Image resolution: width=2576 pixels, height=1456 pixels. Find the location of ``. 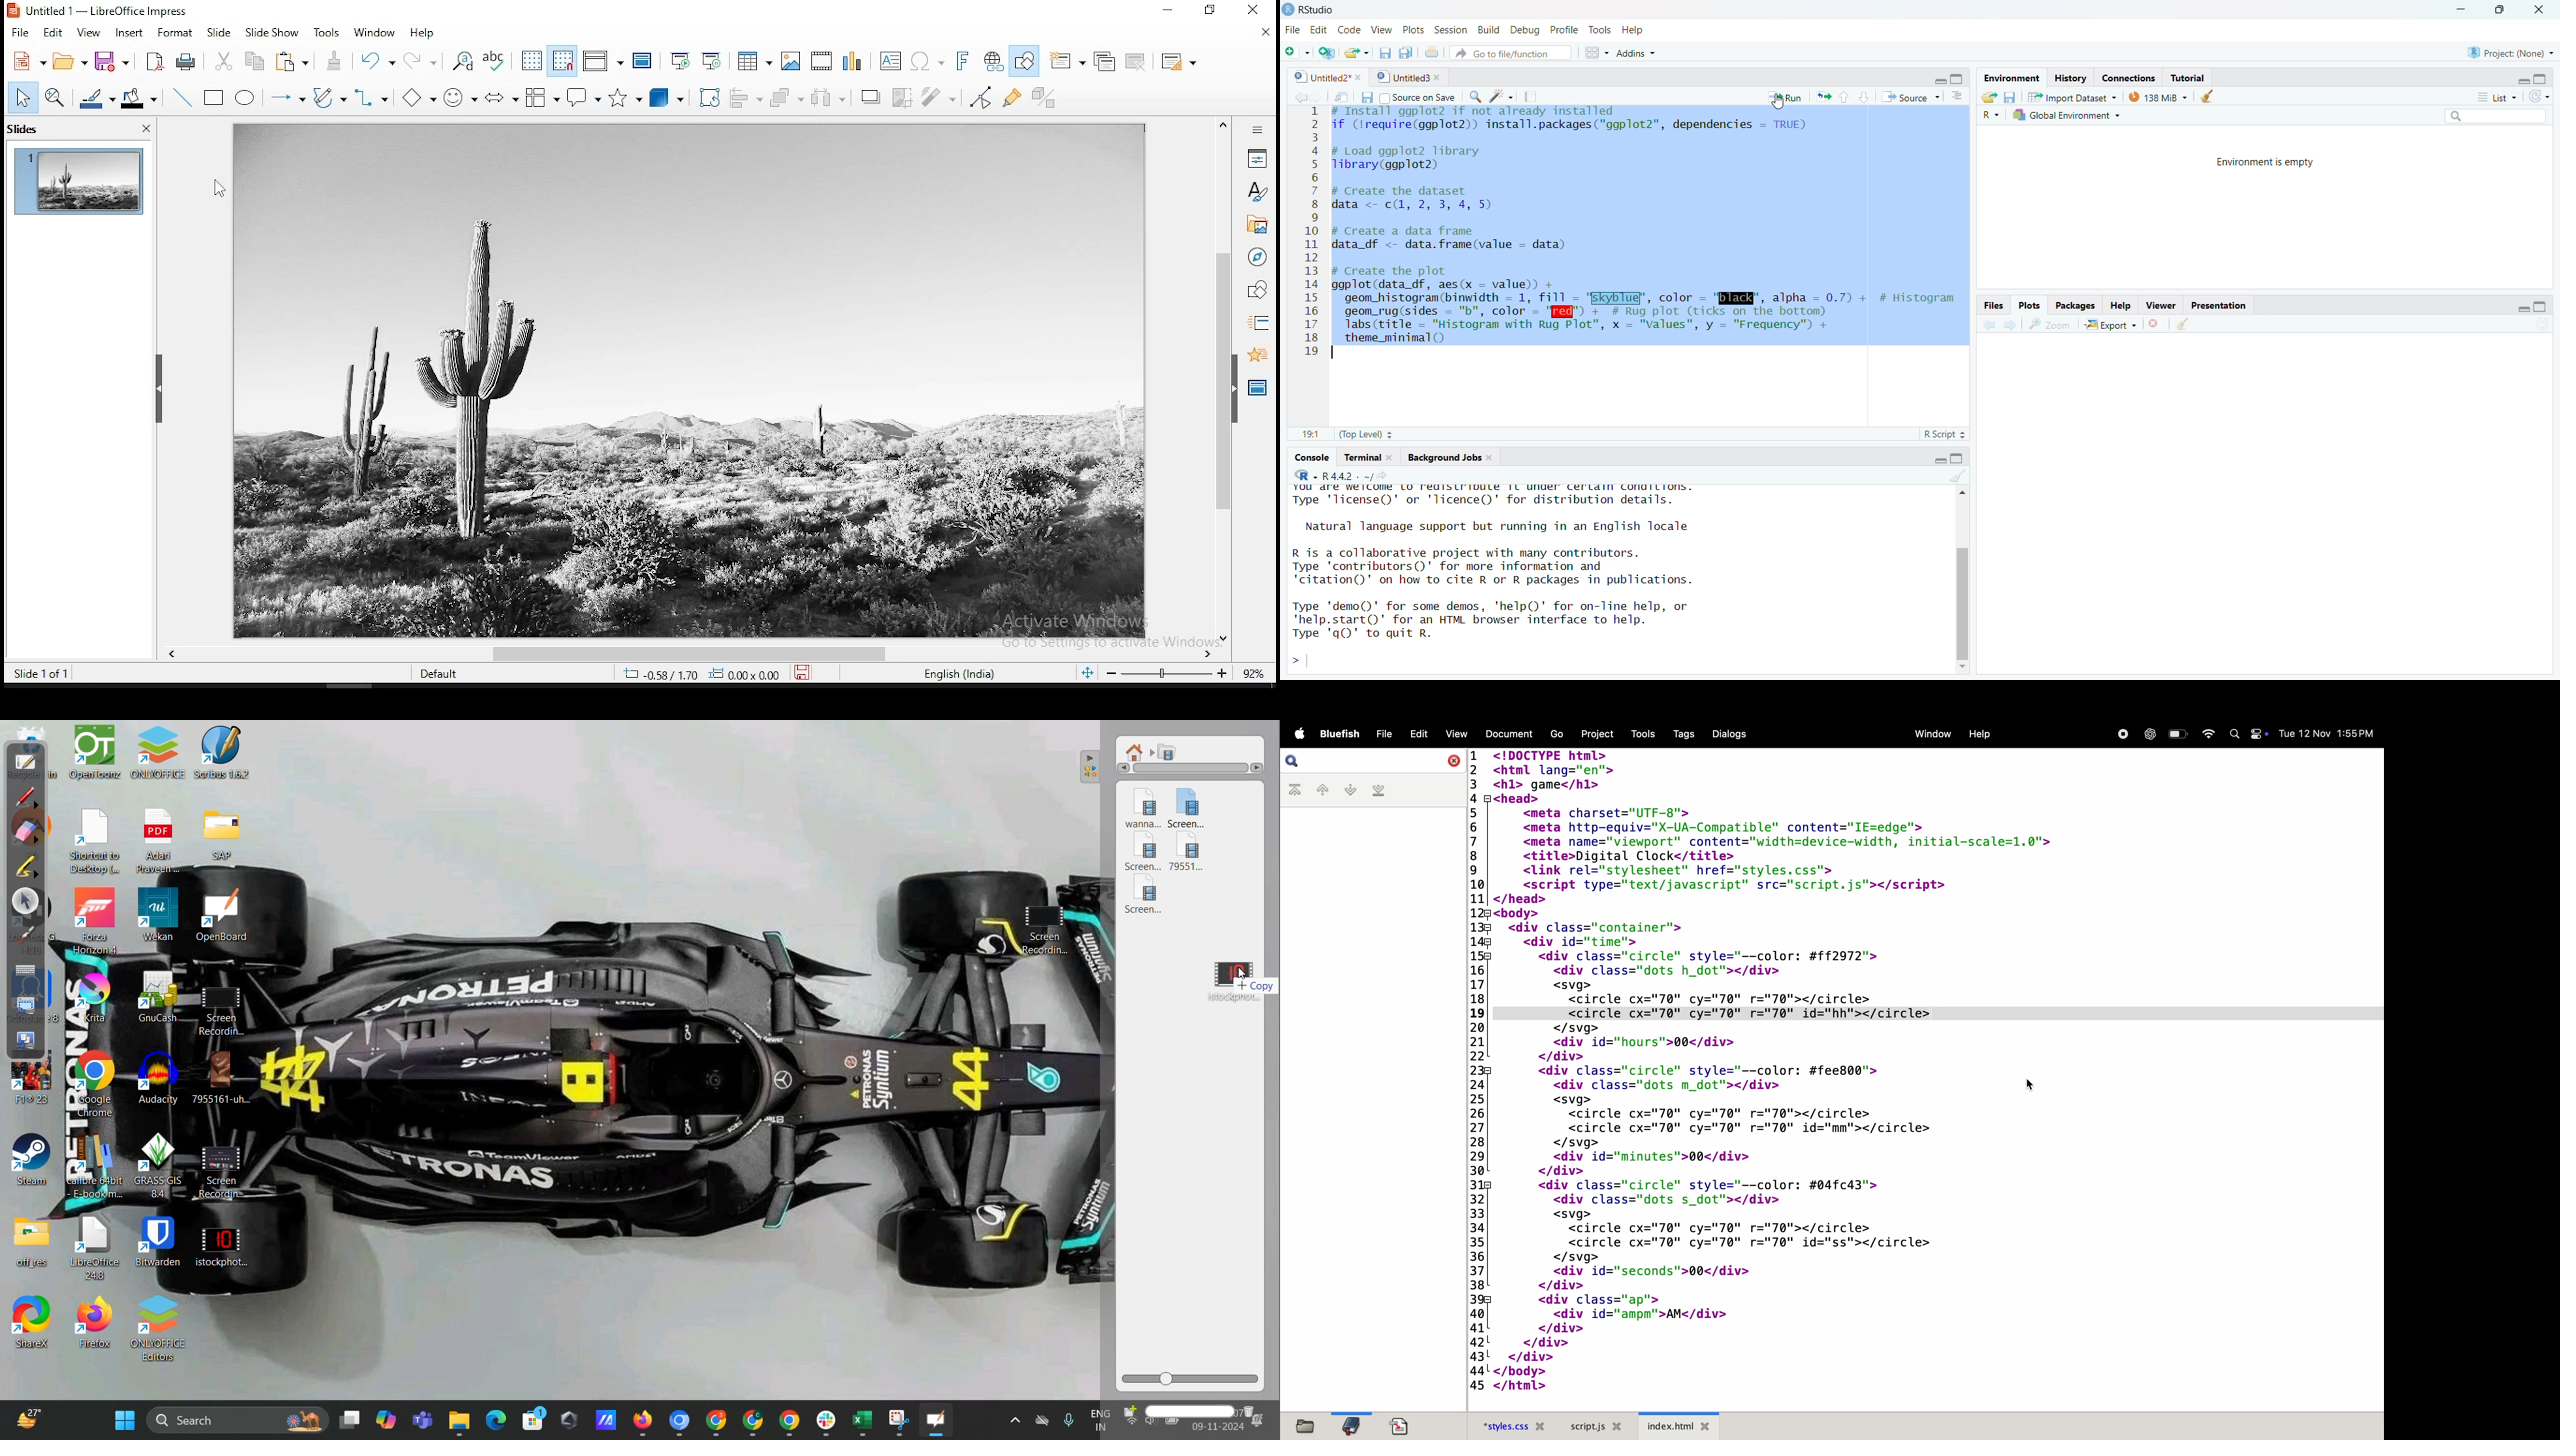

 is located at coordinates (1343, 97).